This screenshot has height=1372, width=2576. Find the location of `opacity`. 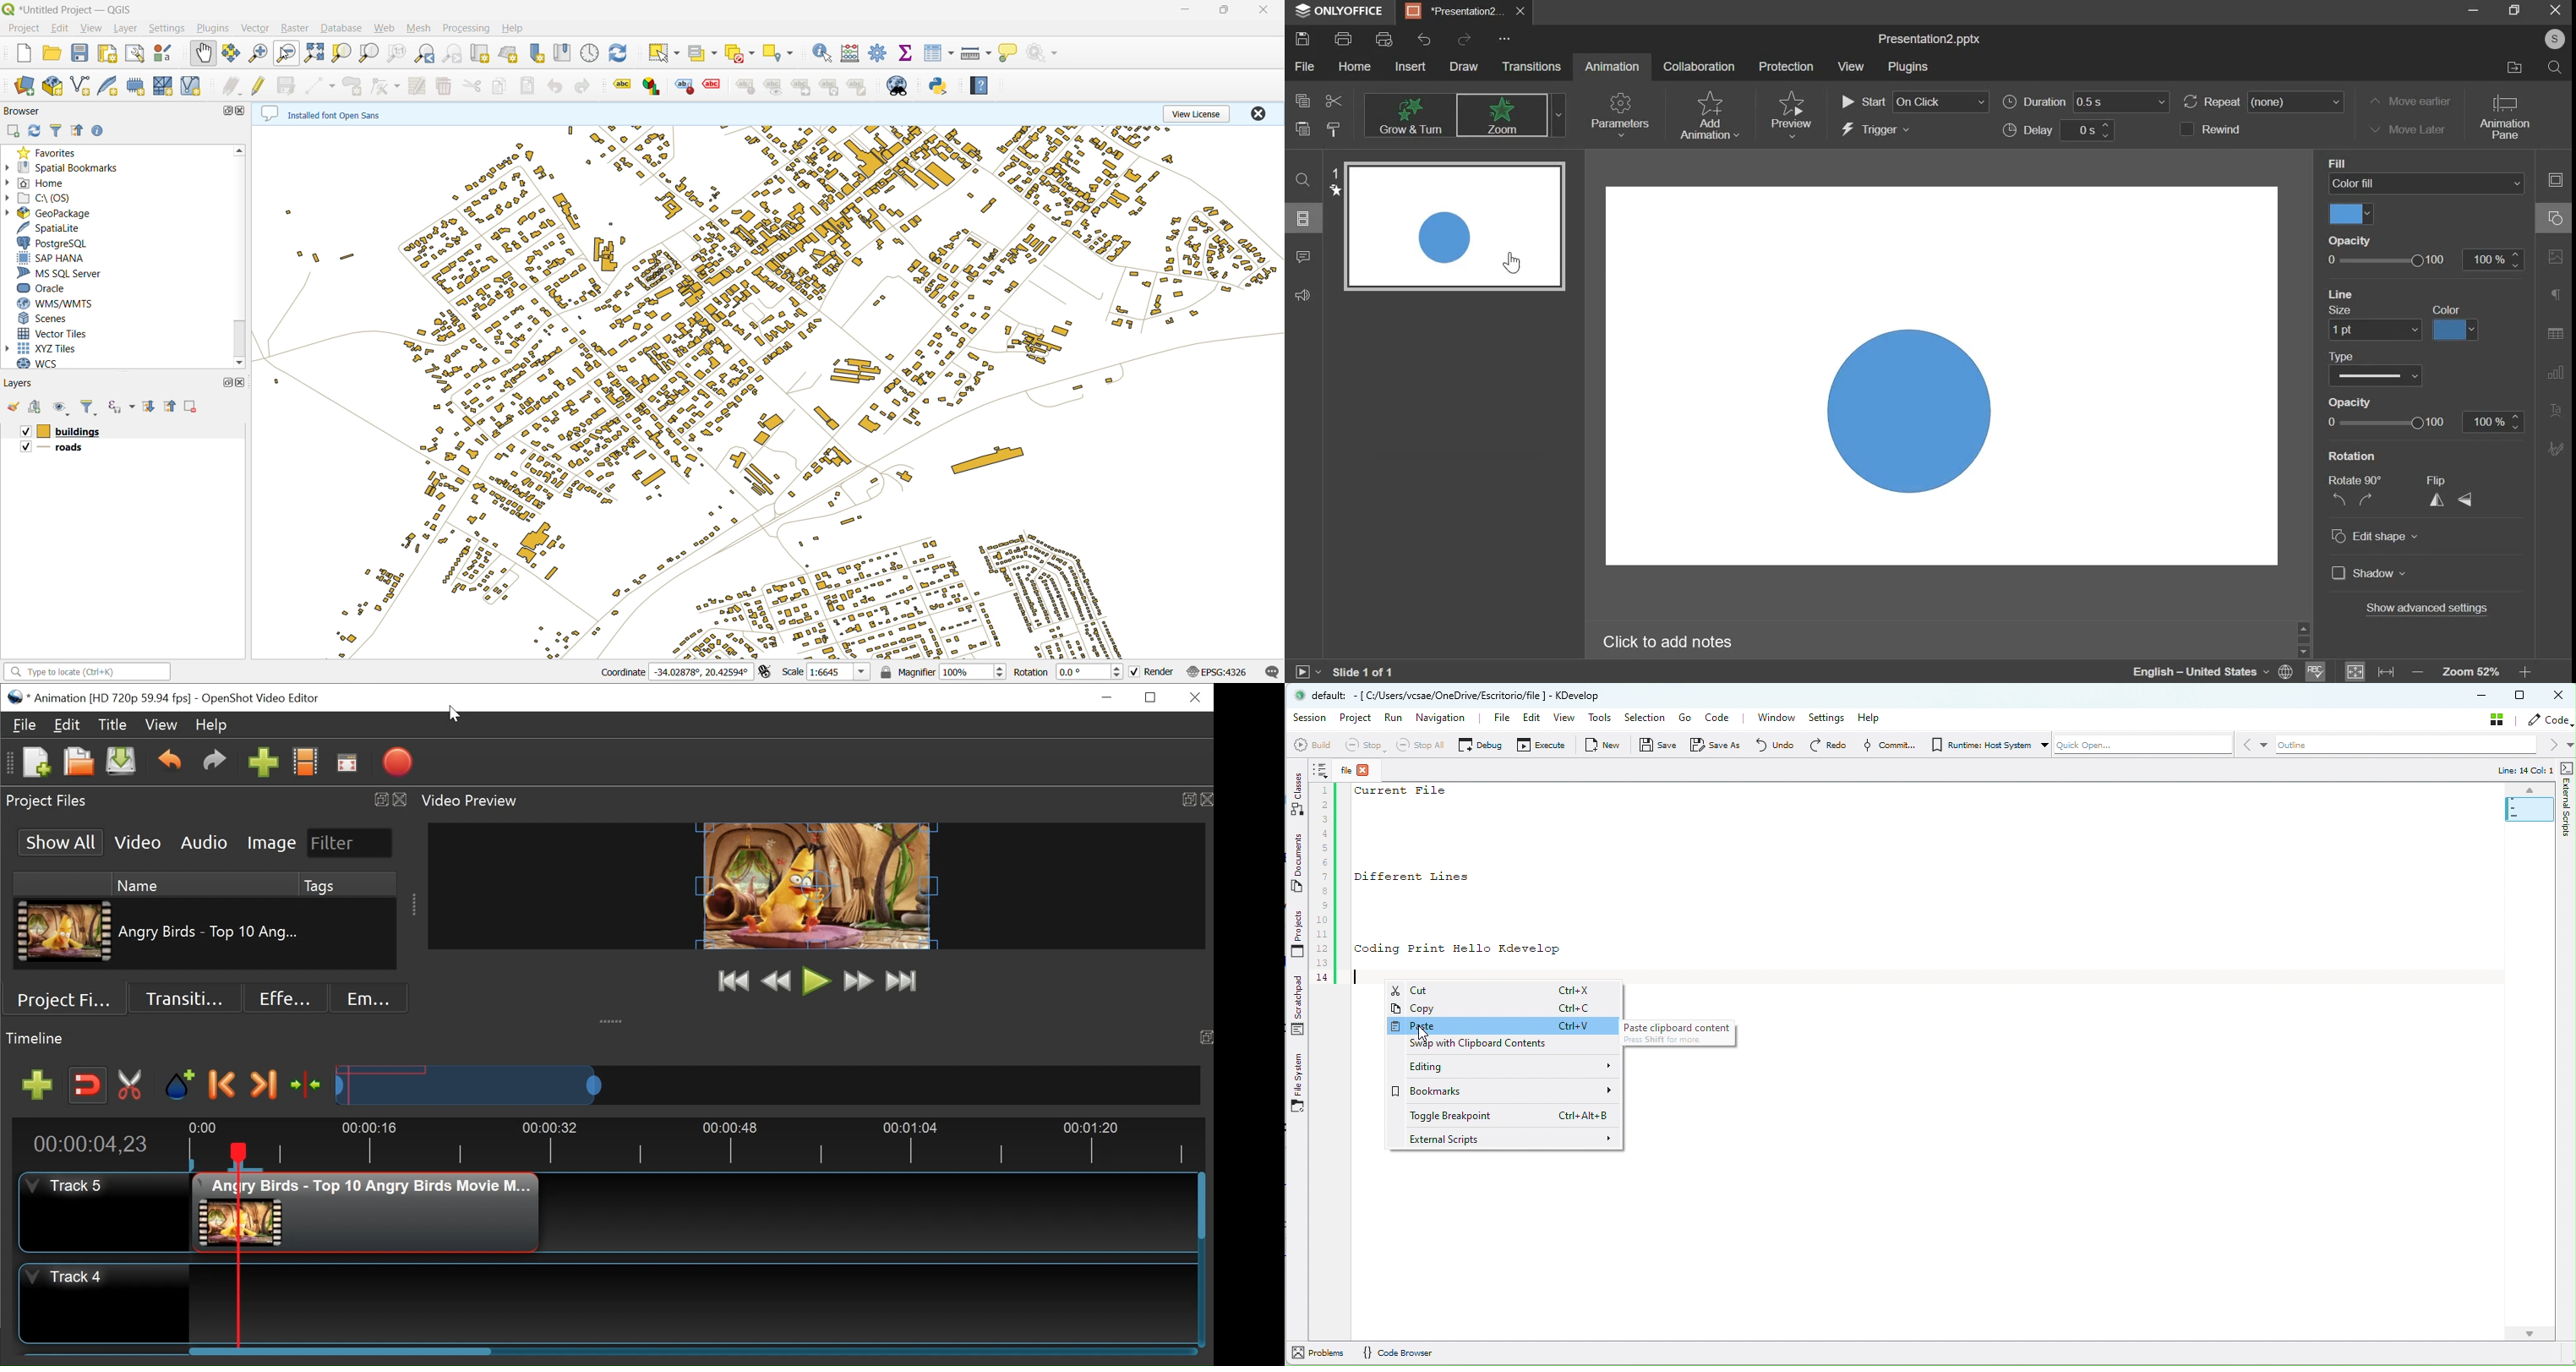

opacity is located at coordinates (2427, 259).